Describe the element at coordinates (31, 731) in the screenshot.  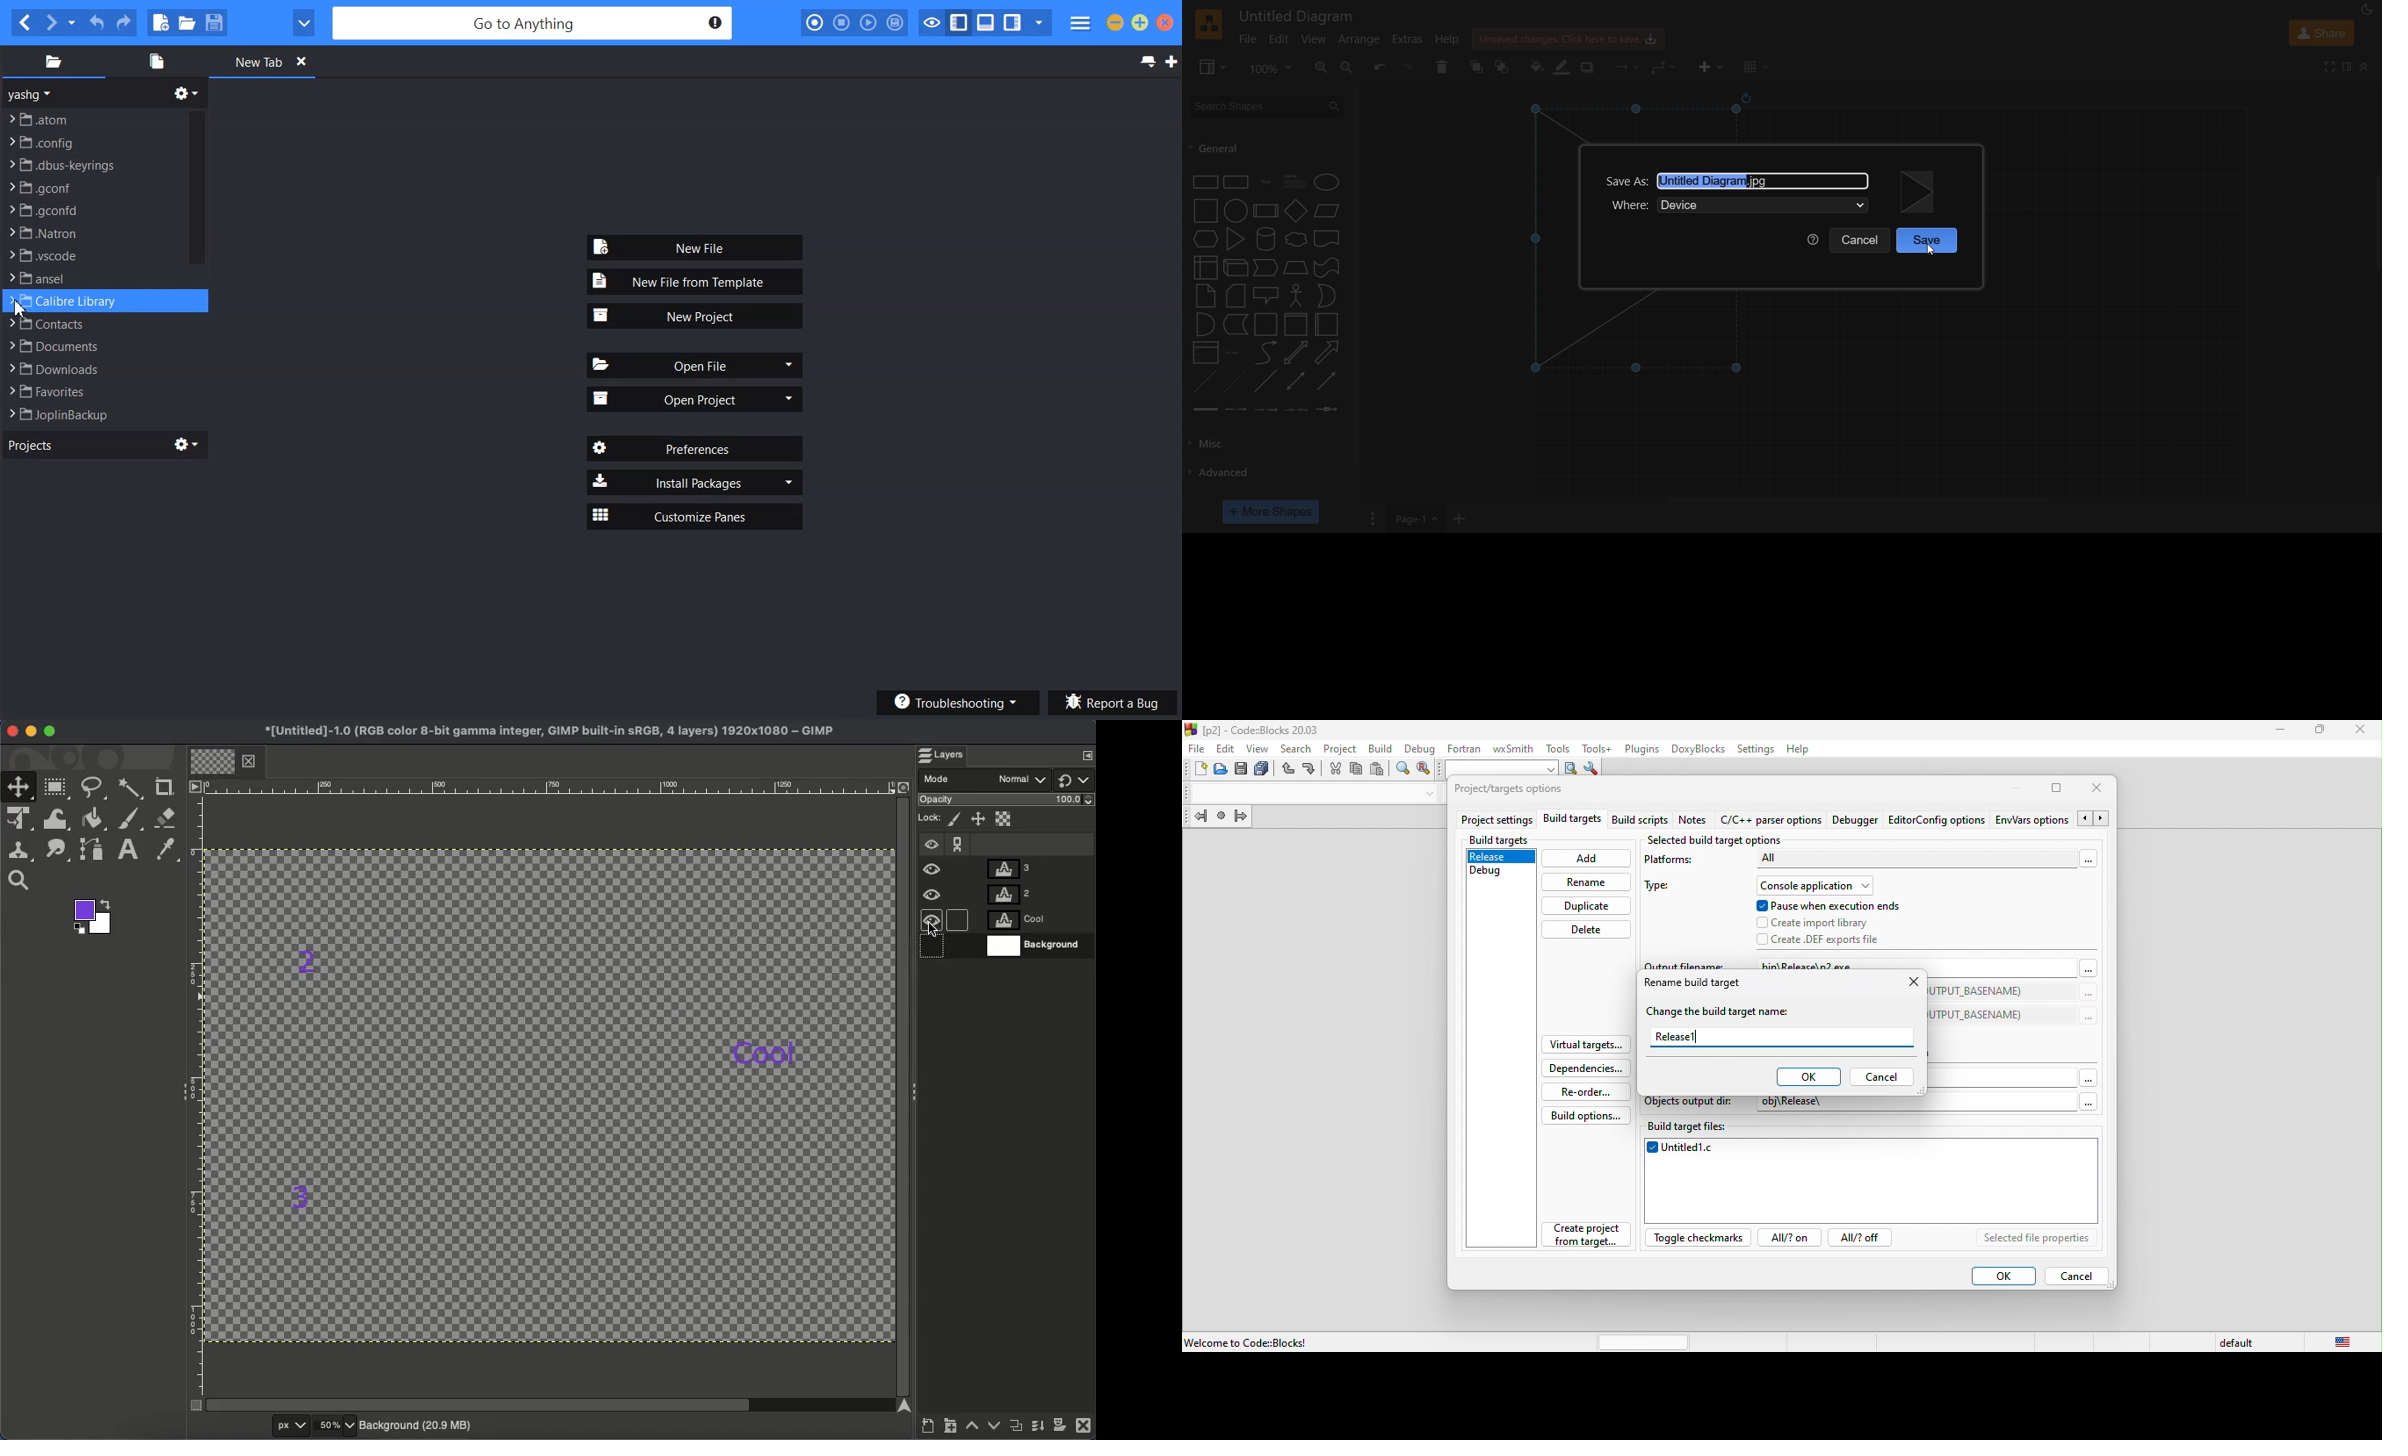
I see `Minimize` at that location.